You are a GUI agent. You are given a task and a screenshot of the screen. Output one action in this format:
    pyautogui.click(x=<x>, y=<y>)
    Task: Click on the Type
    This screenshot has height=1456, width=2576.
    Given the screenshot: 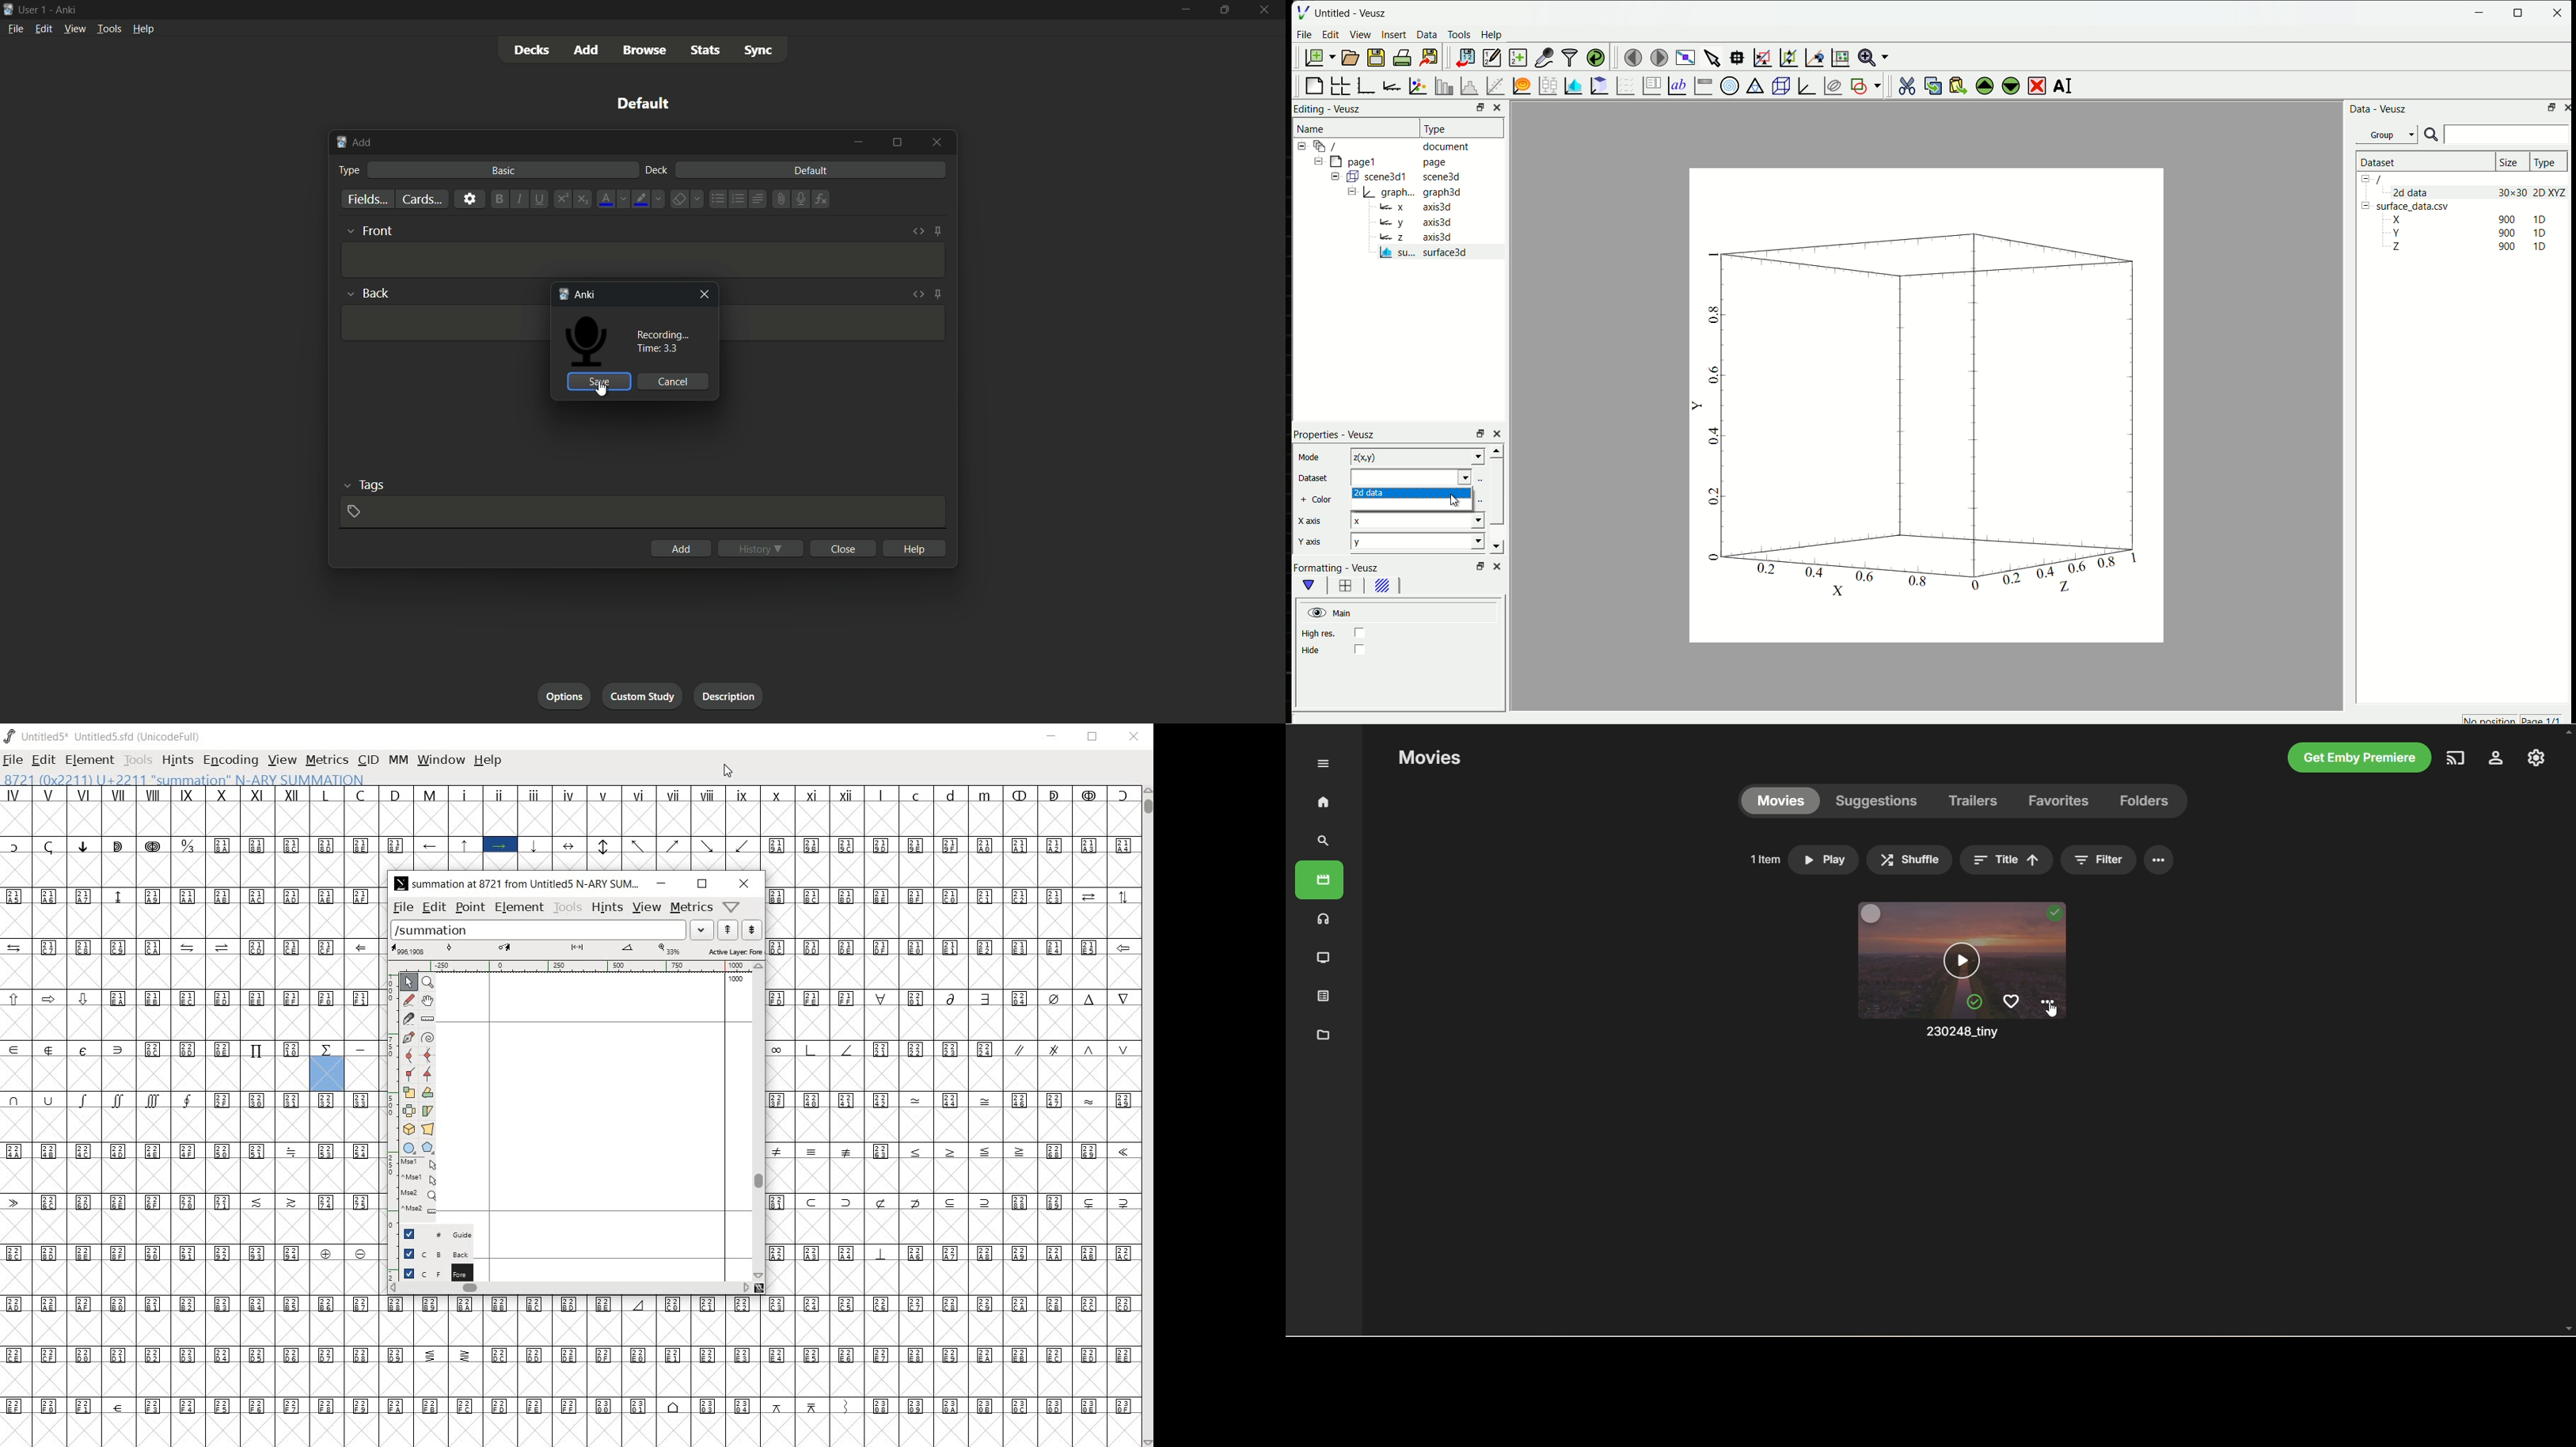 What is the action you would take?
    pyautogui.click(x=1434, y=129)
    